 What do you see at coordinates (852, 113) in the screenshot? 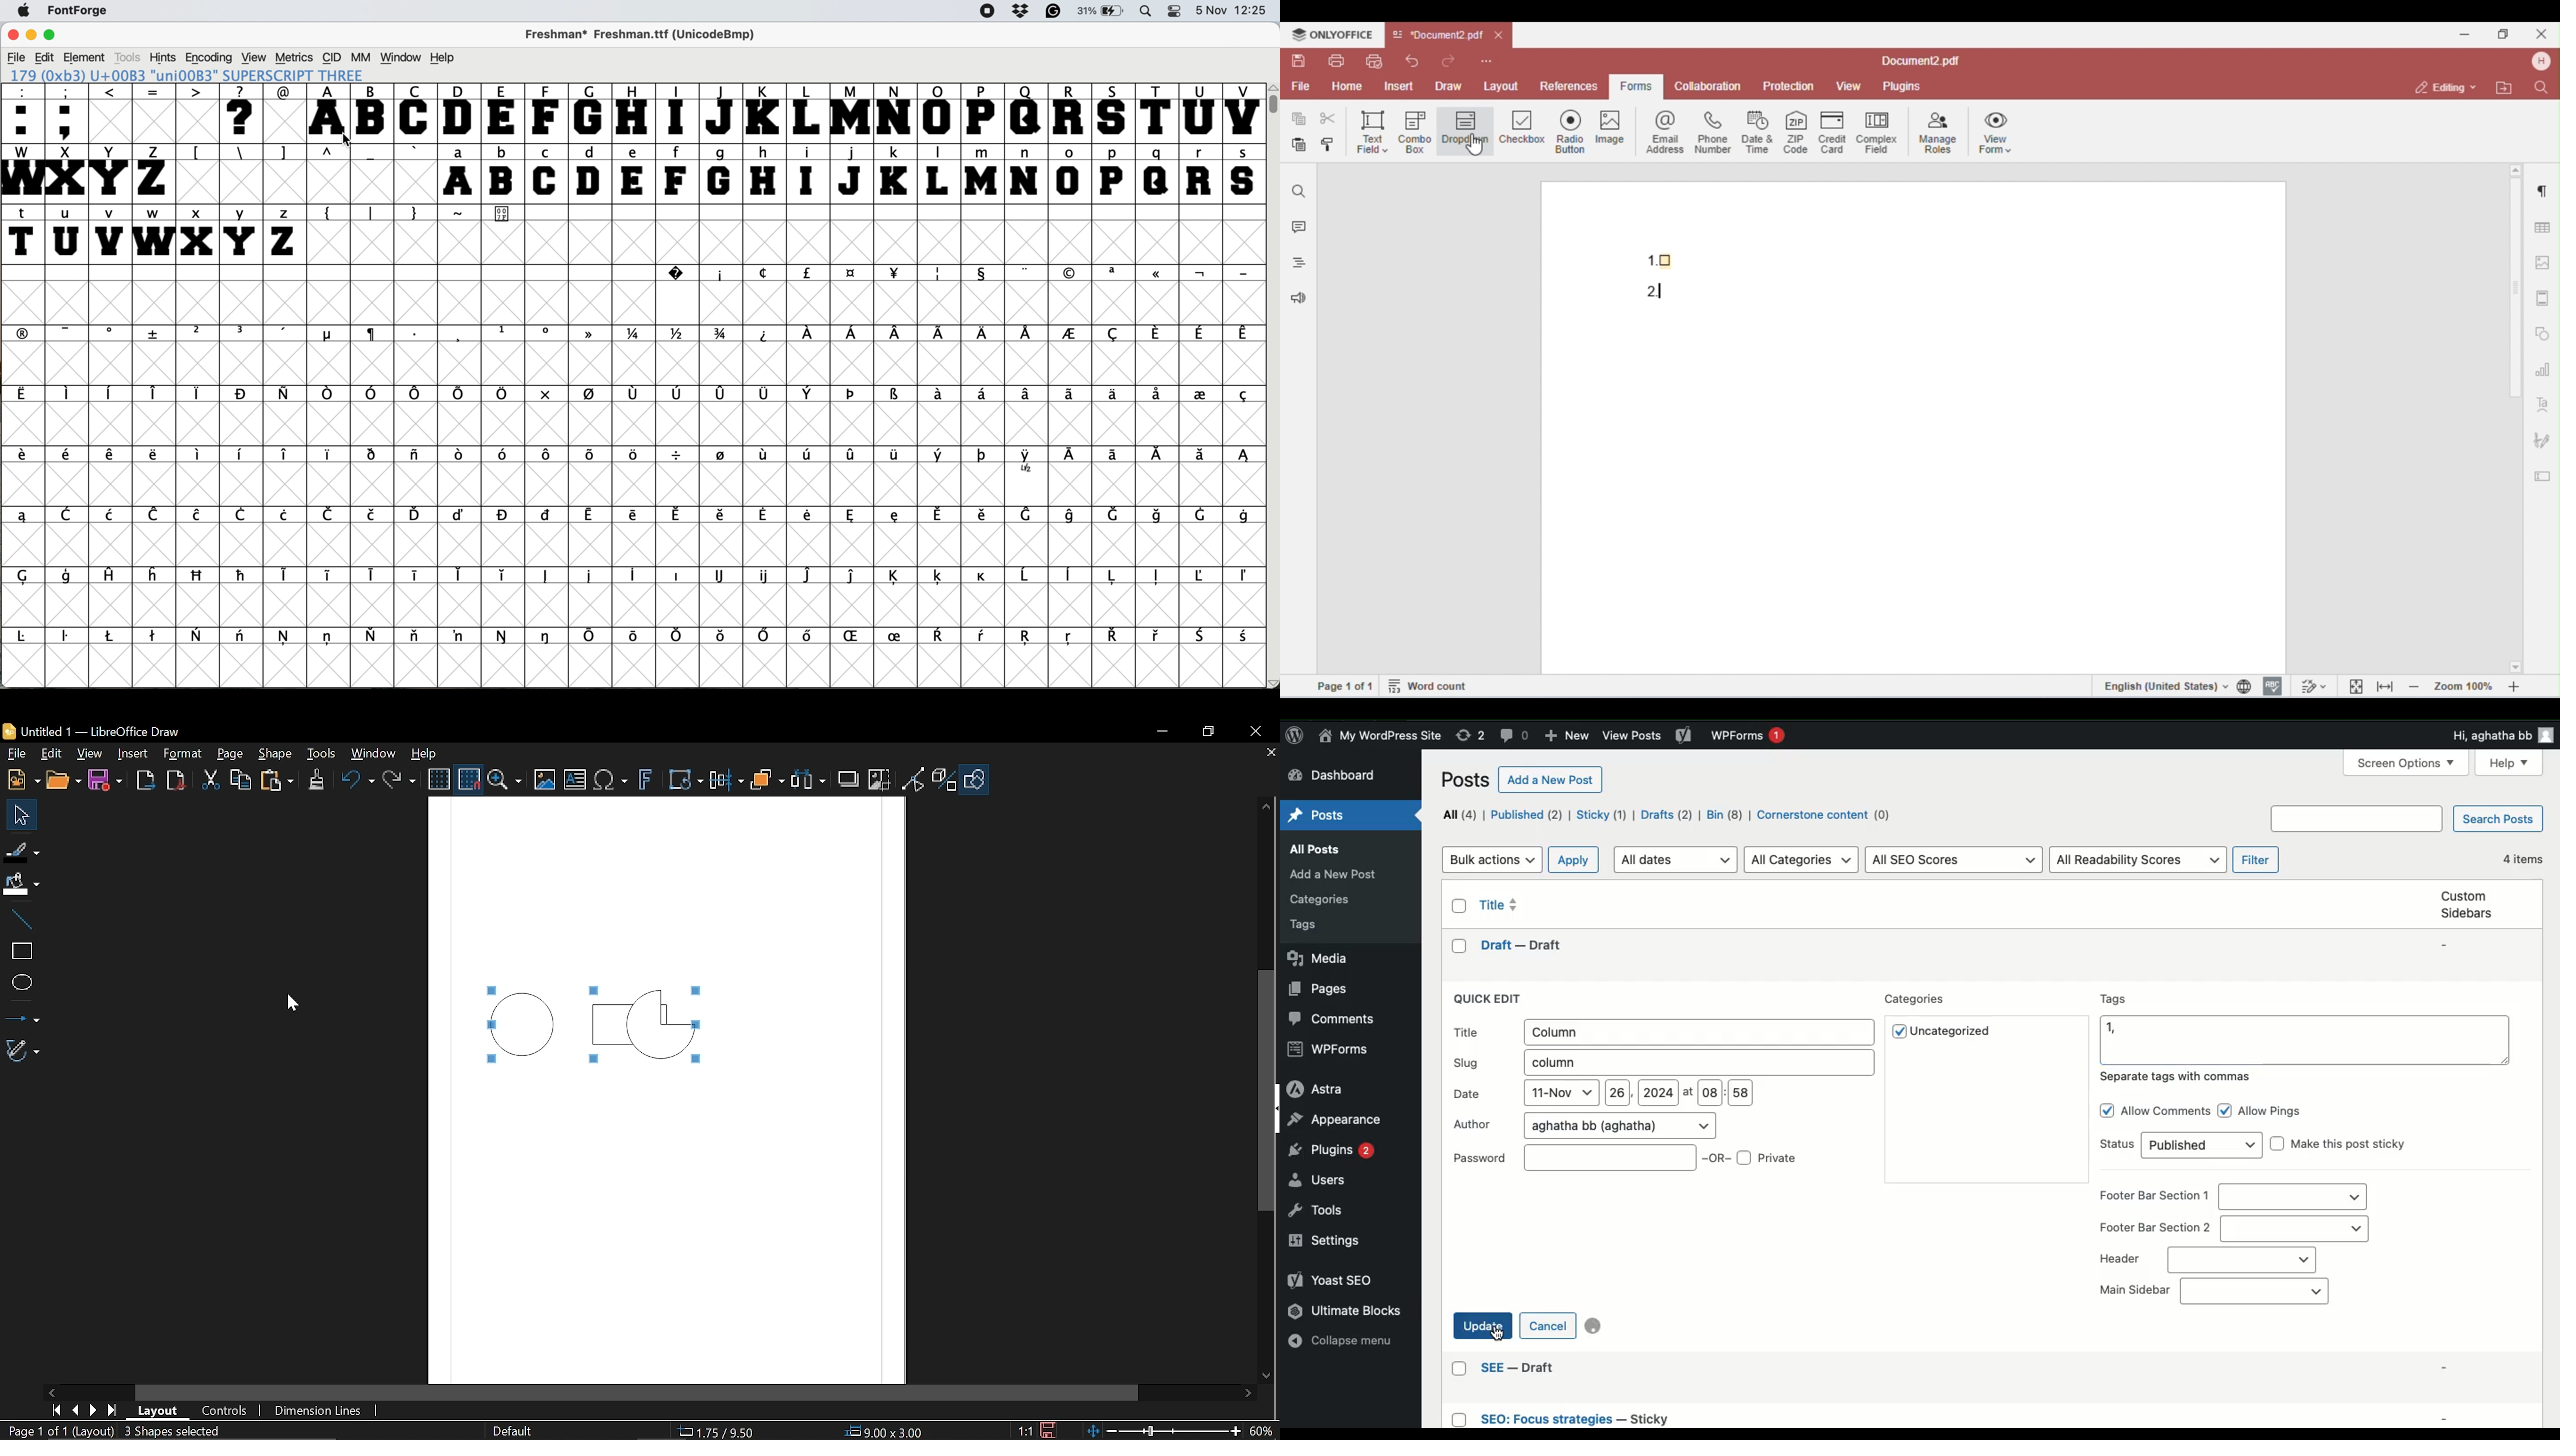
I see `M` at bounding box center [852, 113].